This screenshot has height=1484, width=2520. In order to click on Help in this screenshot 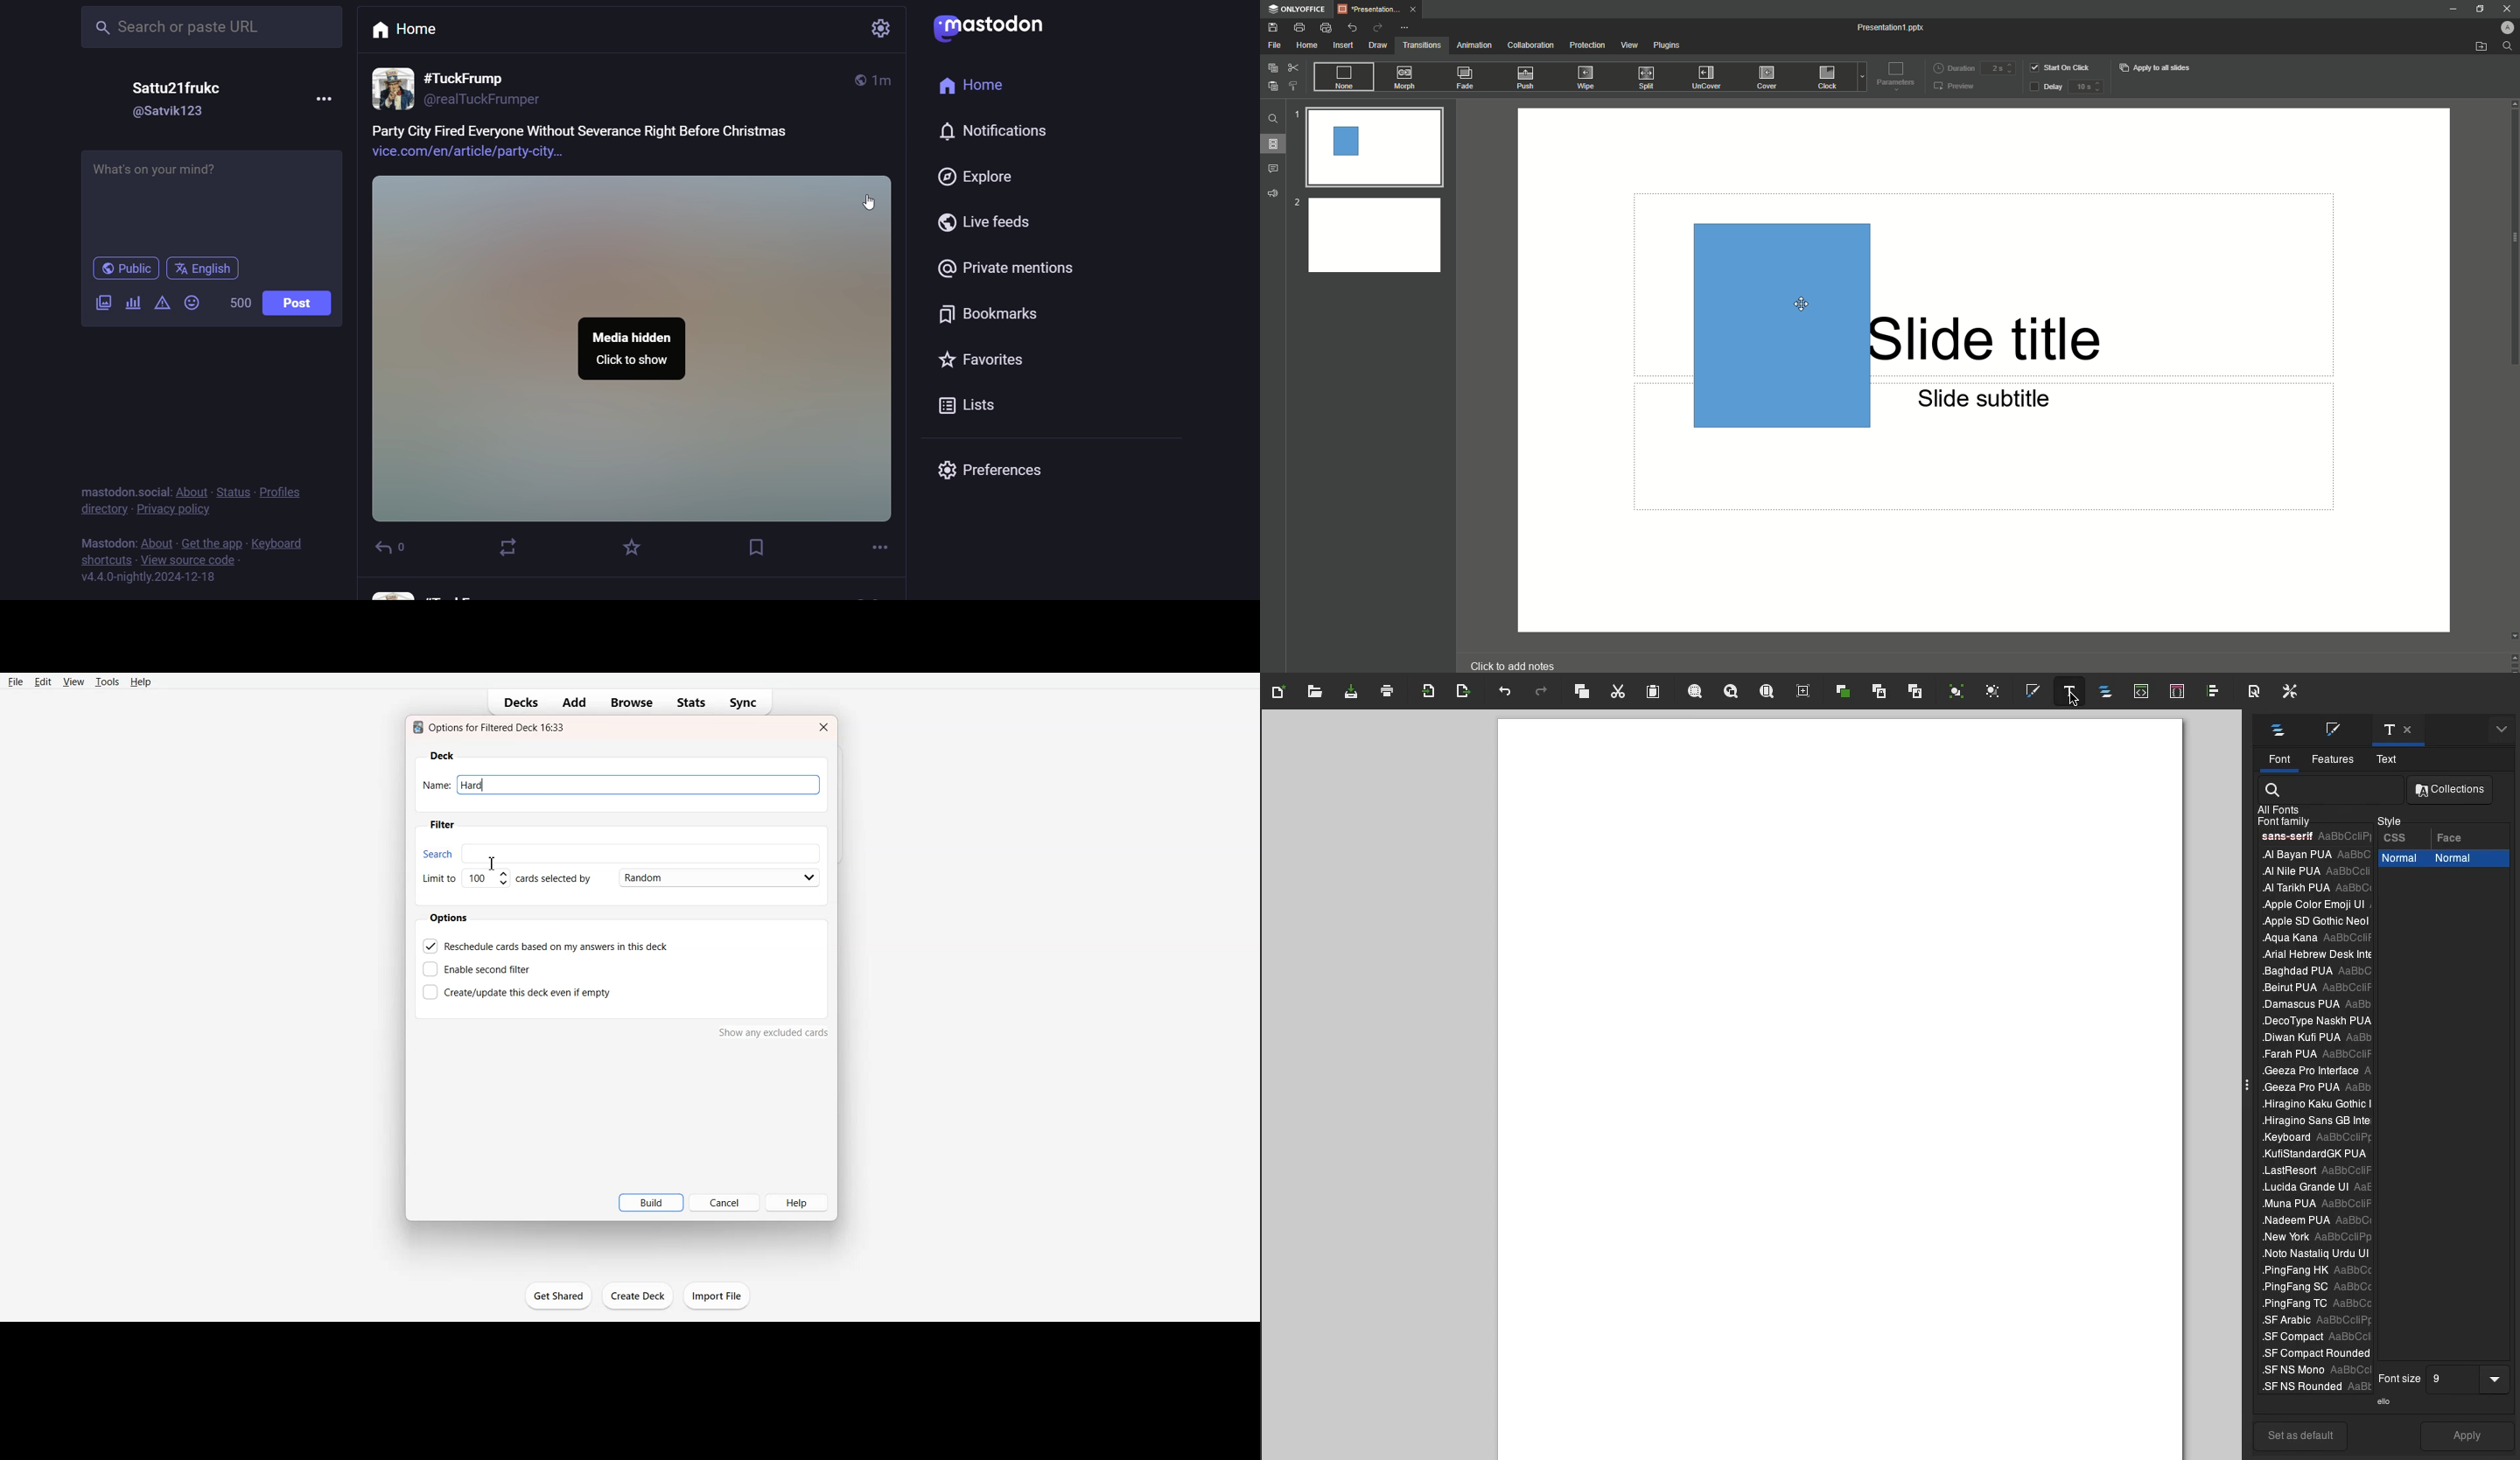, I will do `click(797, 1202)`.